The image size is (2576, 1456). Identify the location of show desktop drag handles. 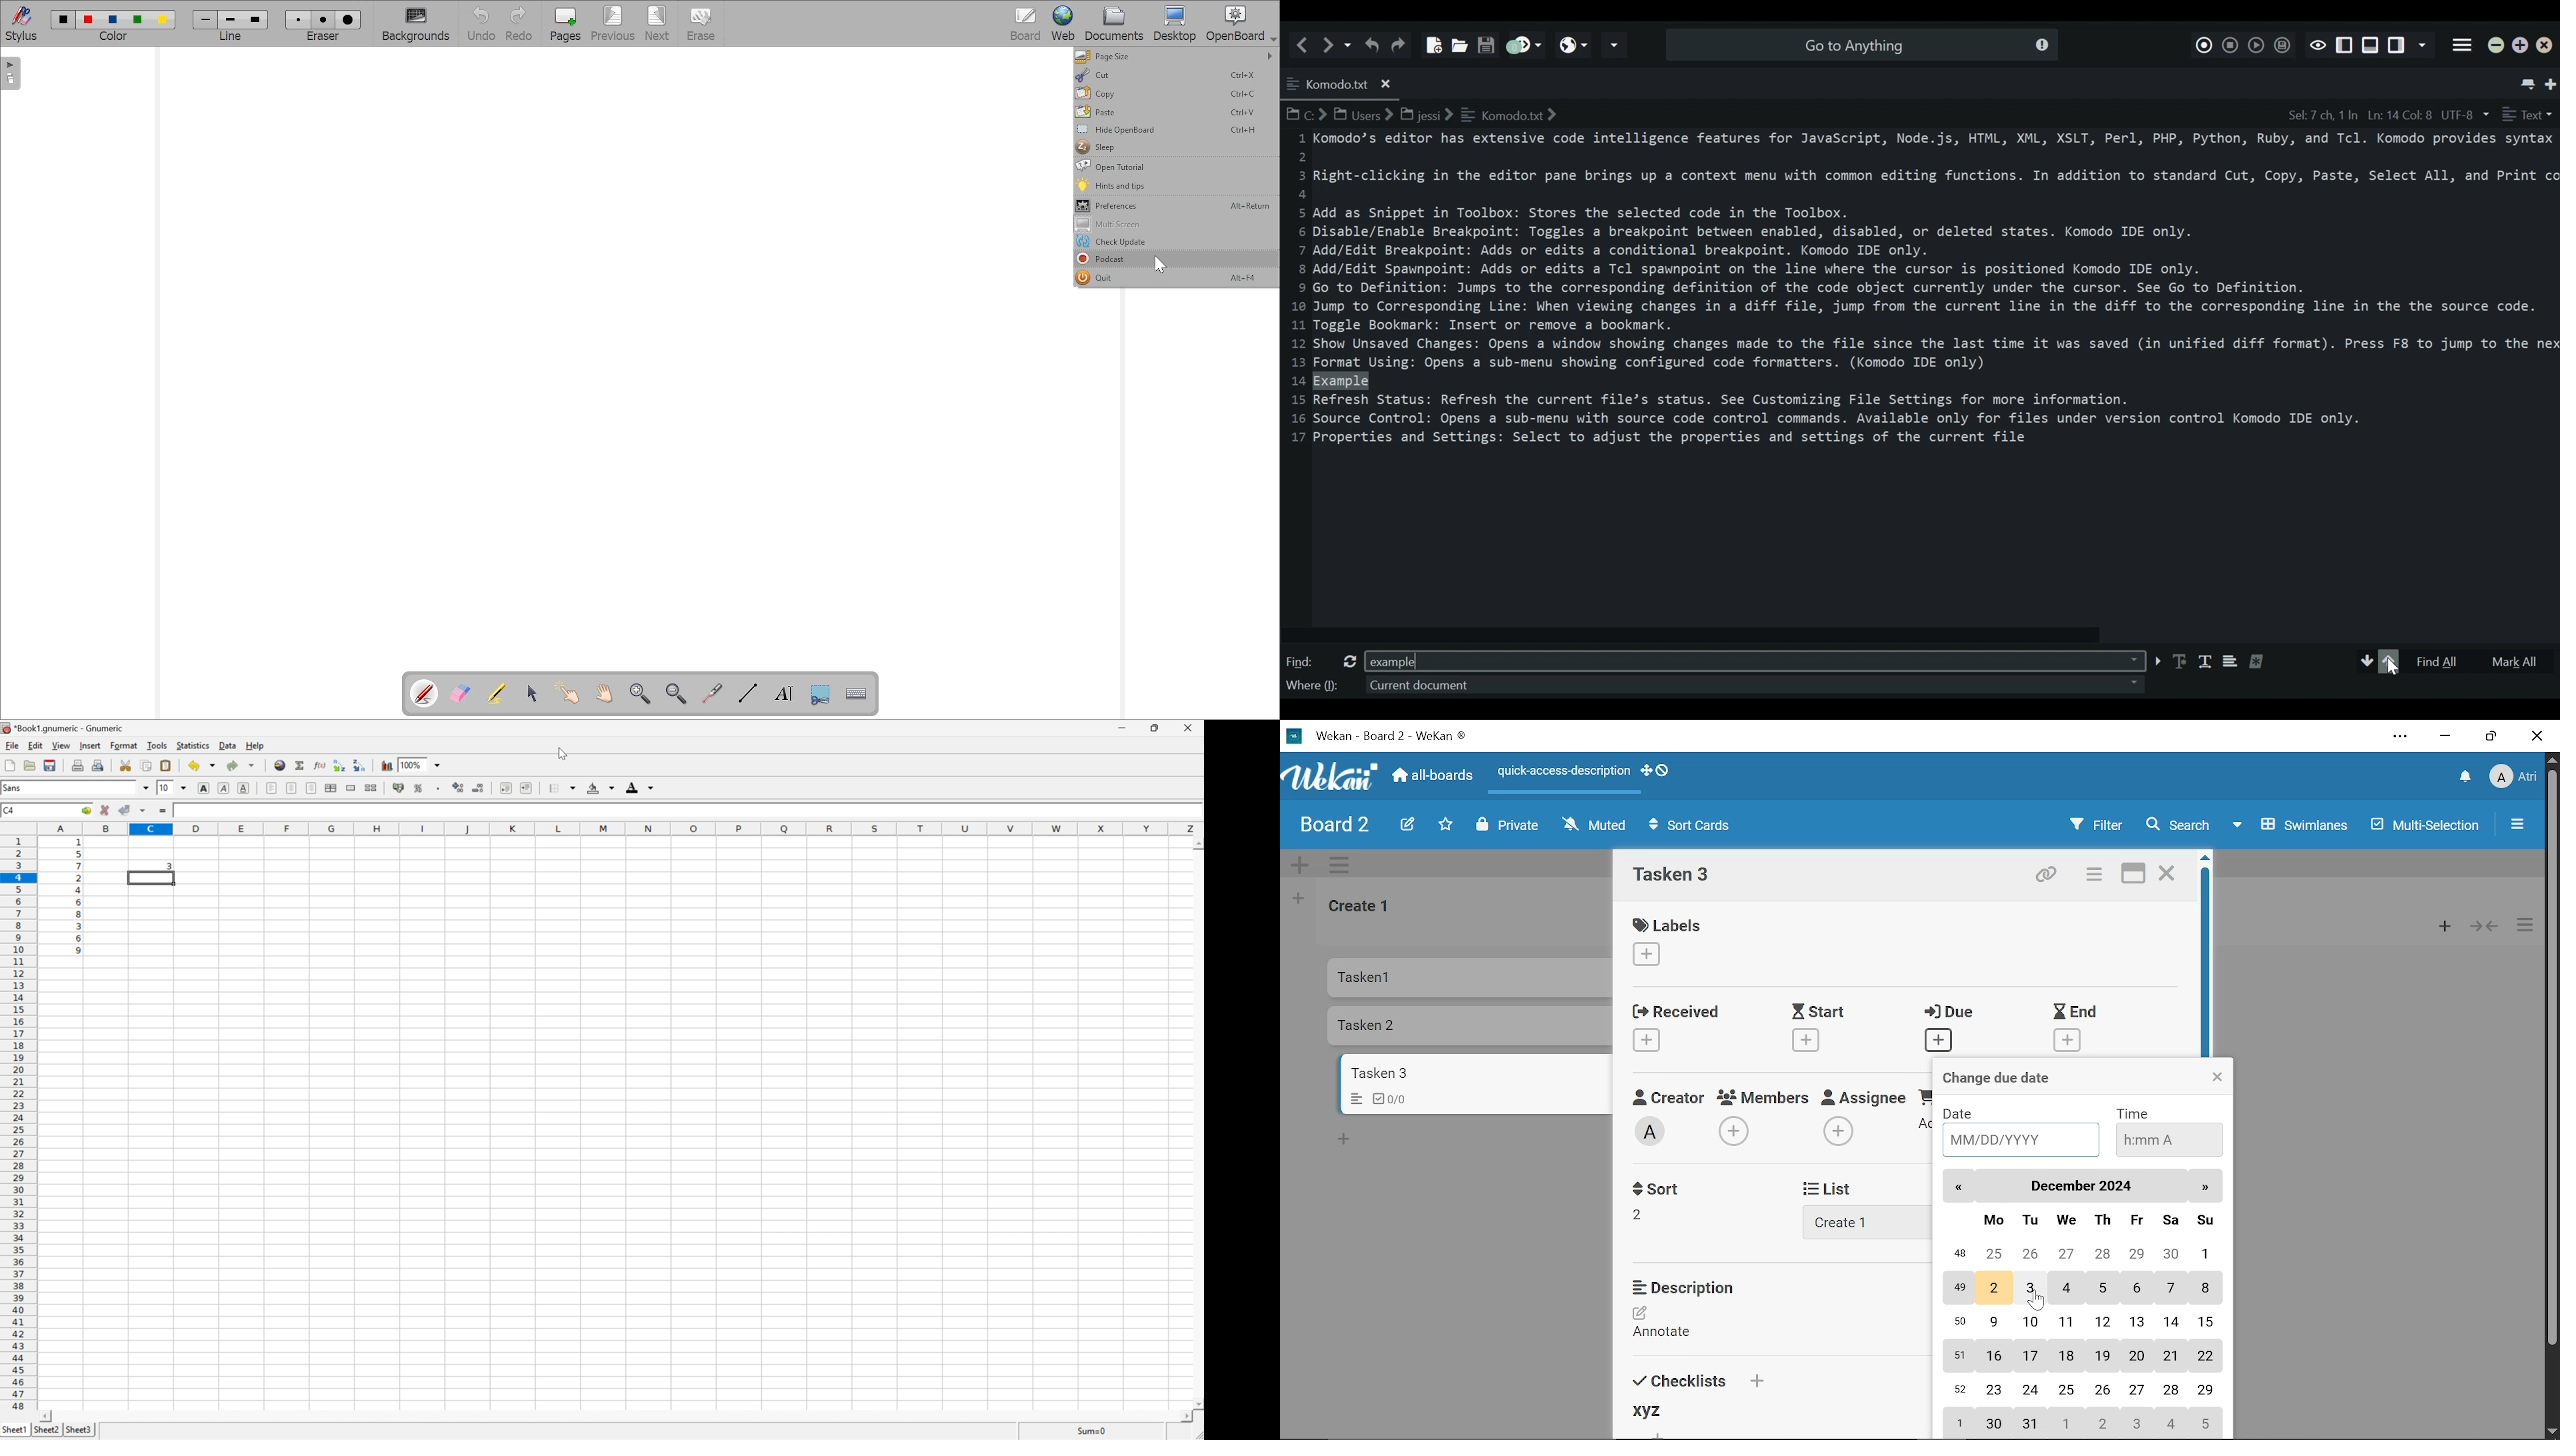
(1644, 773).